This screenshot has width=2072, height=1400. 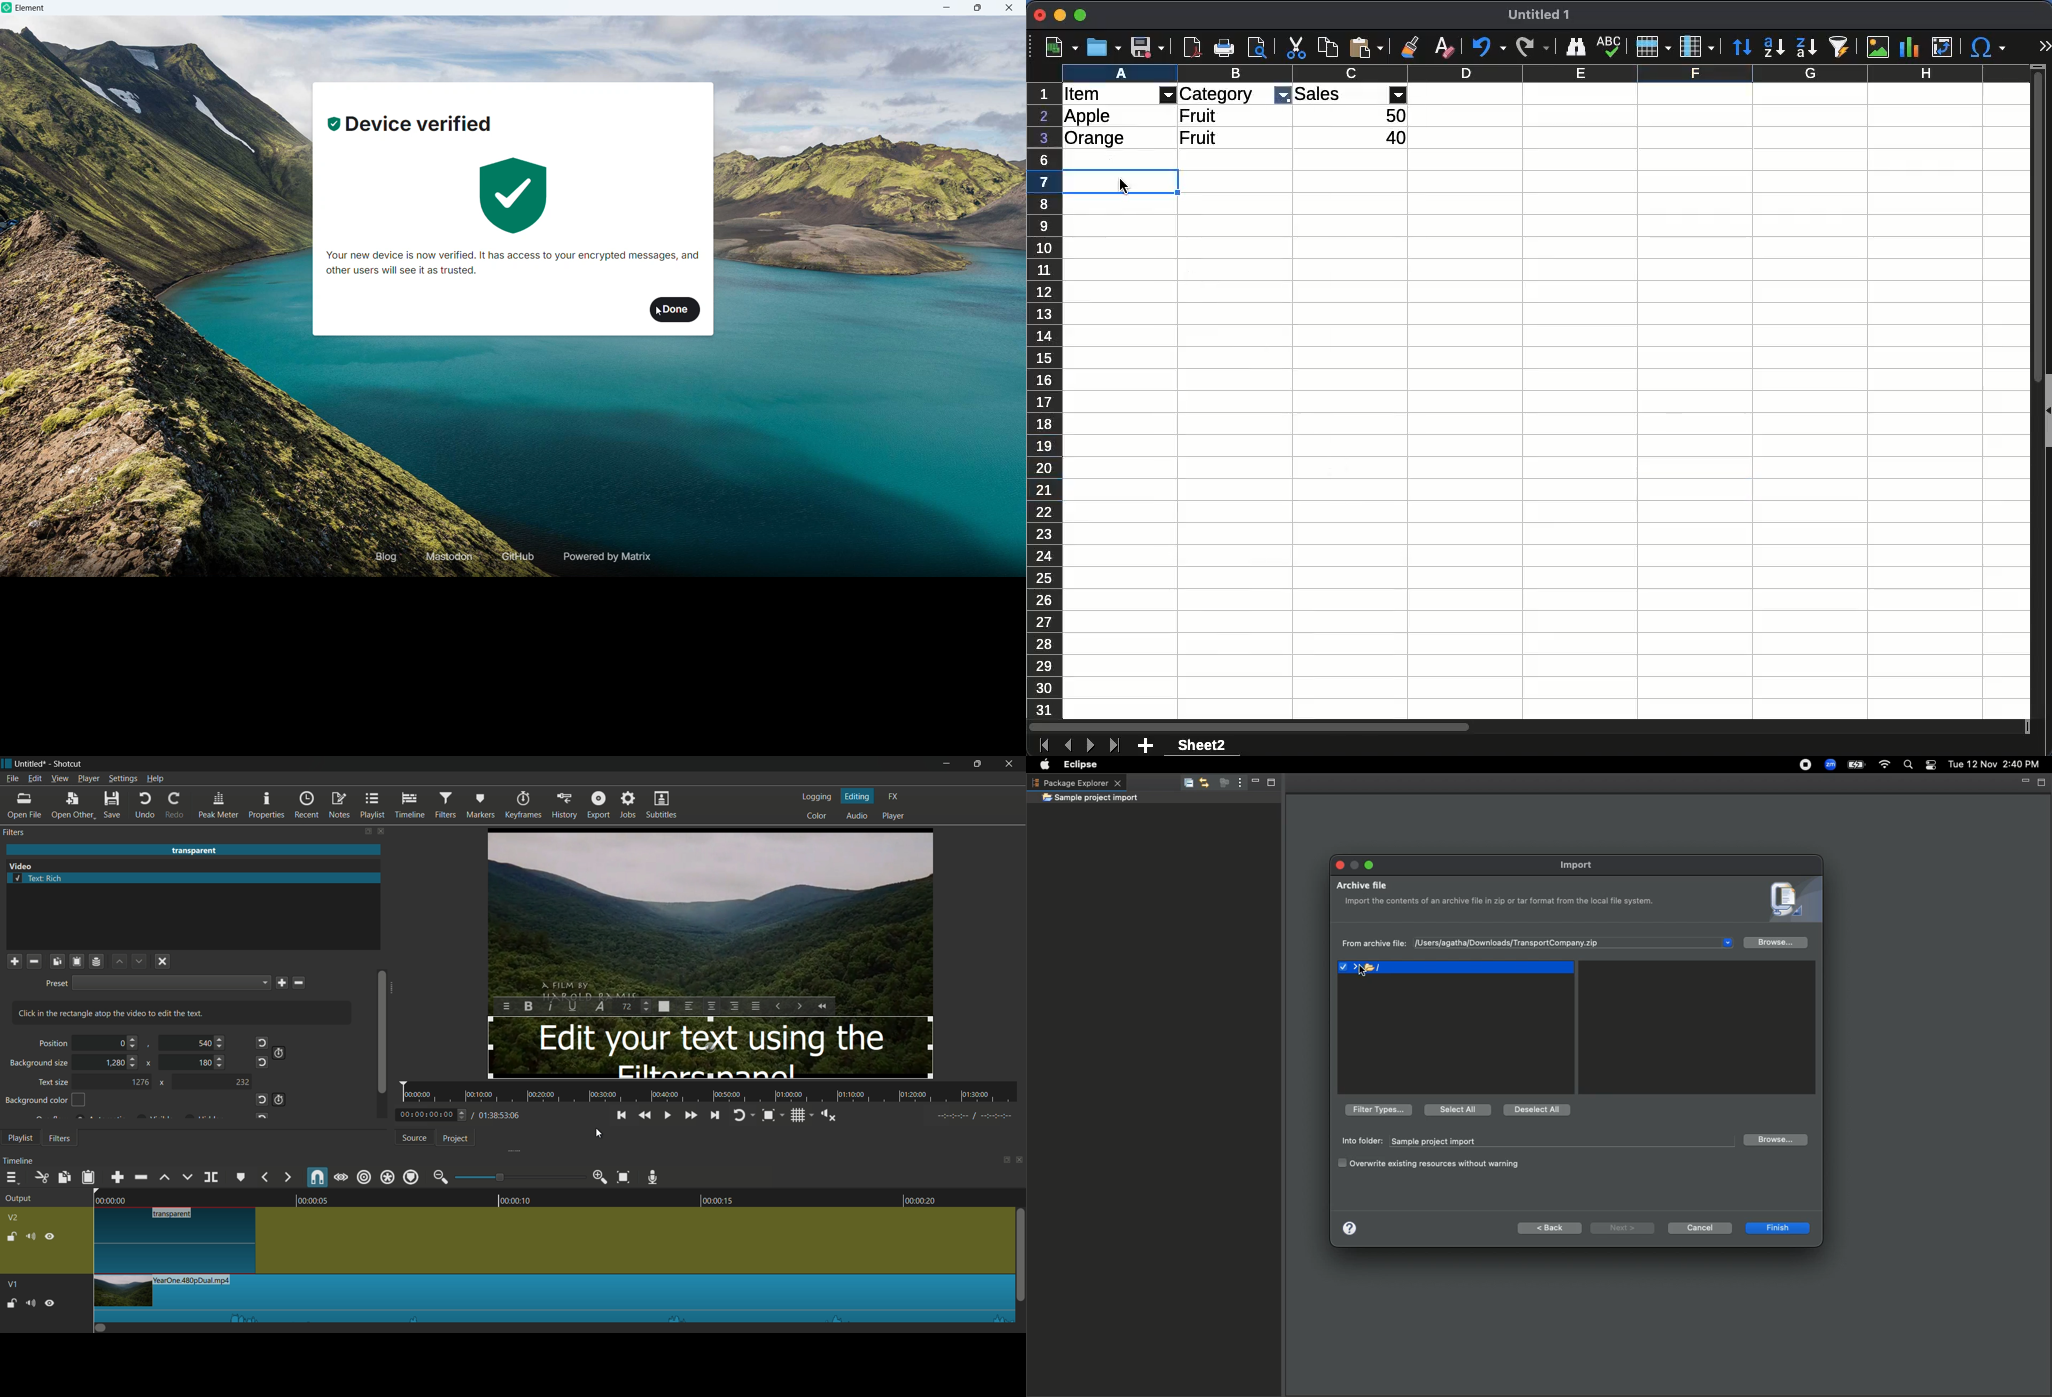 I want to click on File types, so click(x=1377, y=1109).